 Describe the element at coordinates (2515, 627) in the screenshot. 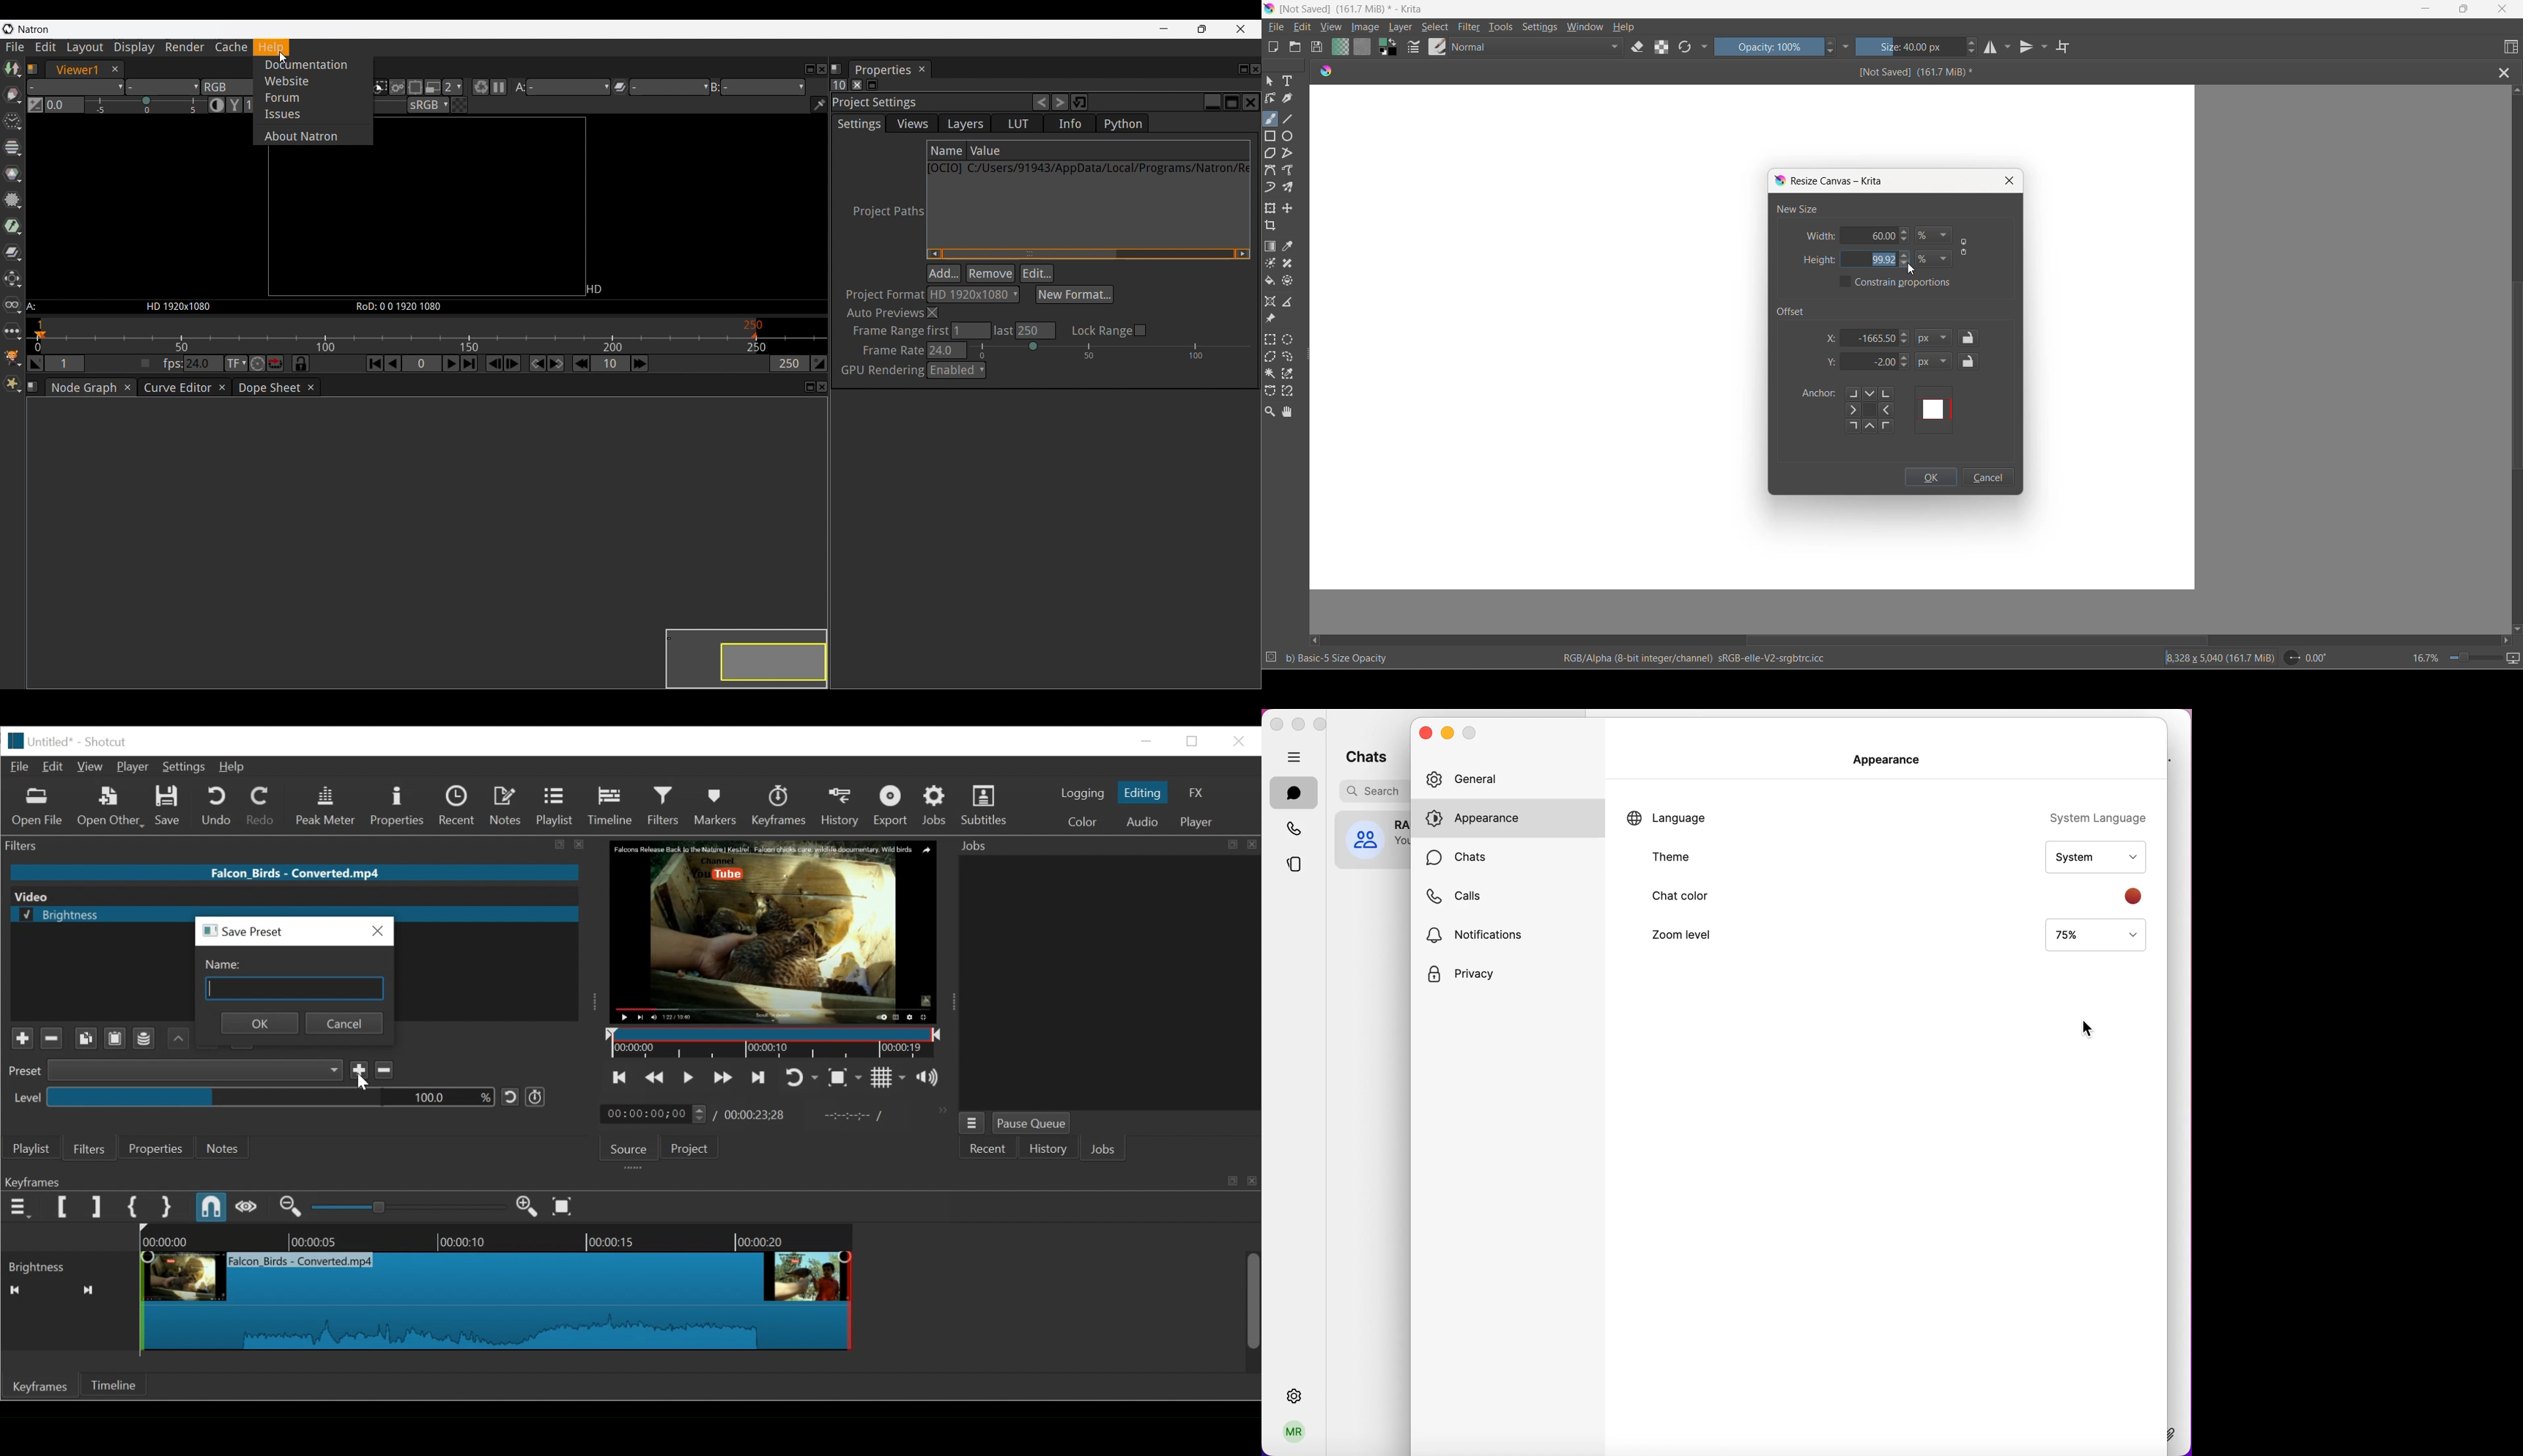

I see `scroll down button` at that location.